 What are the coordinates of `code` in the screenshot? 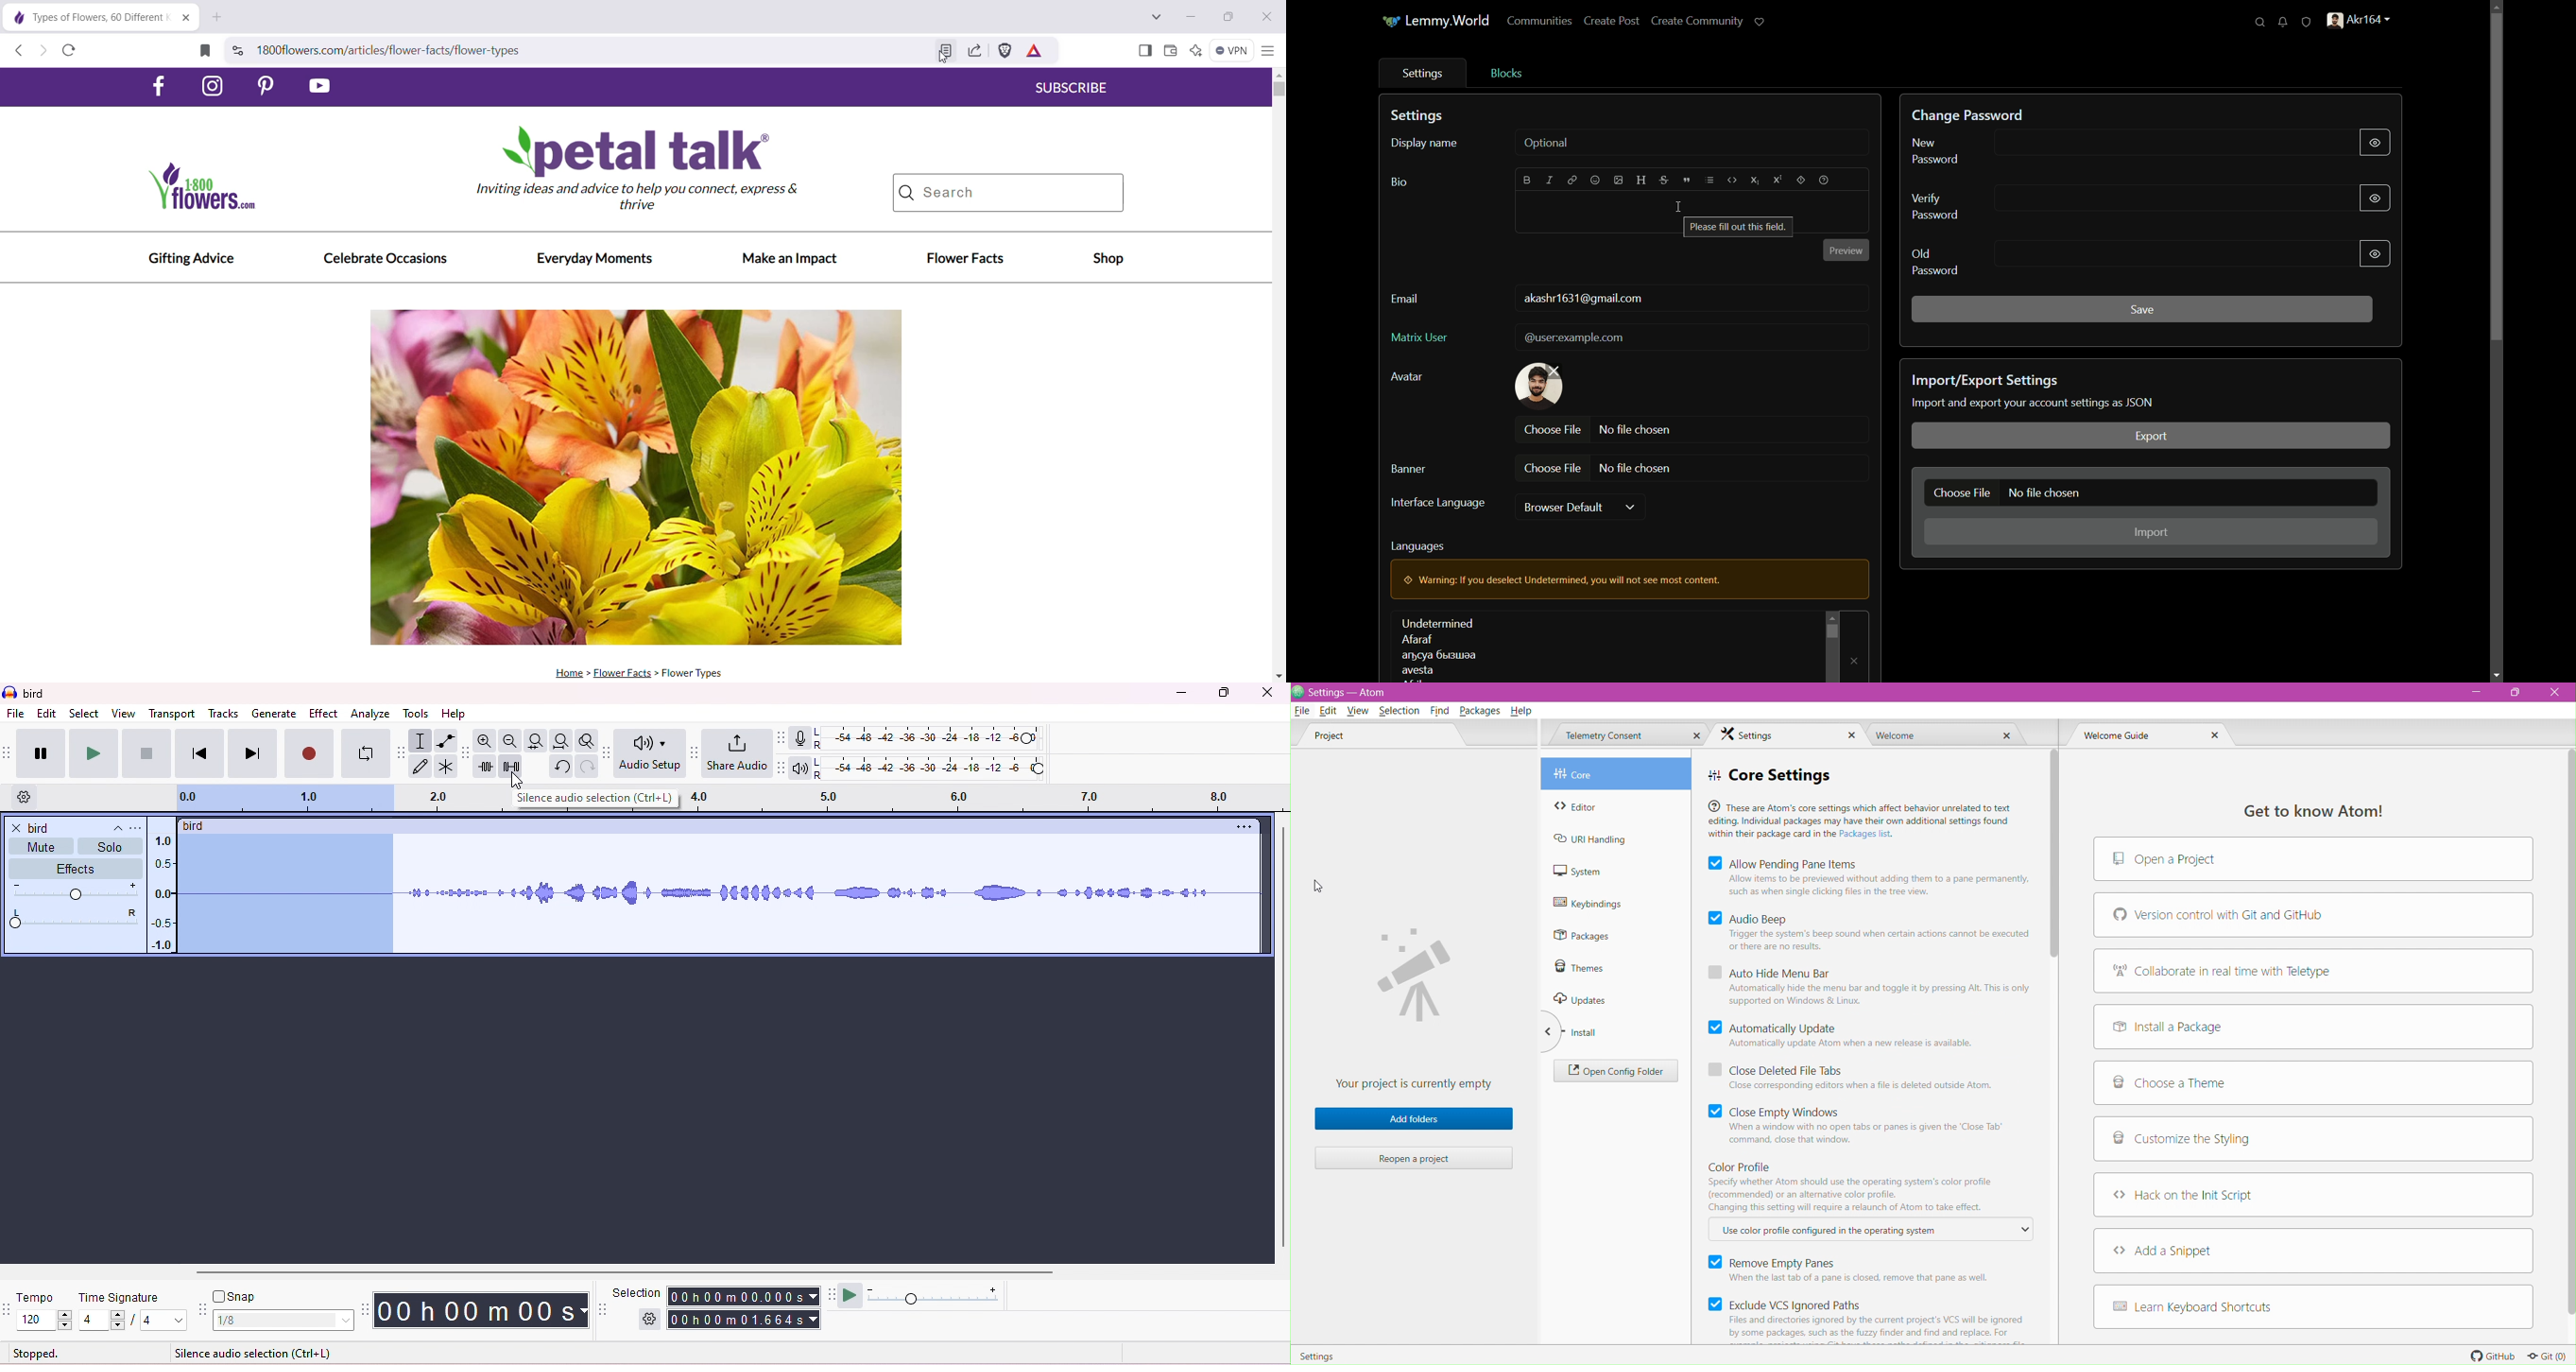 It's located at (1732, 181).